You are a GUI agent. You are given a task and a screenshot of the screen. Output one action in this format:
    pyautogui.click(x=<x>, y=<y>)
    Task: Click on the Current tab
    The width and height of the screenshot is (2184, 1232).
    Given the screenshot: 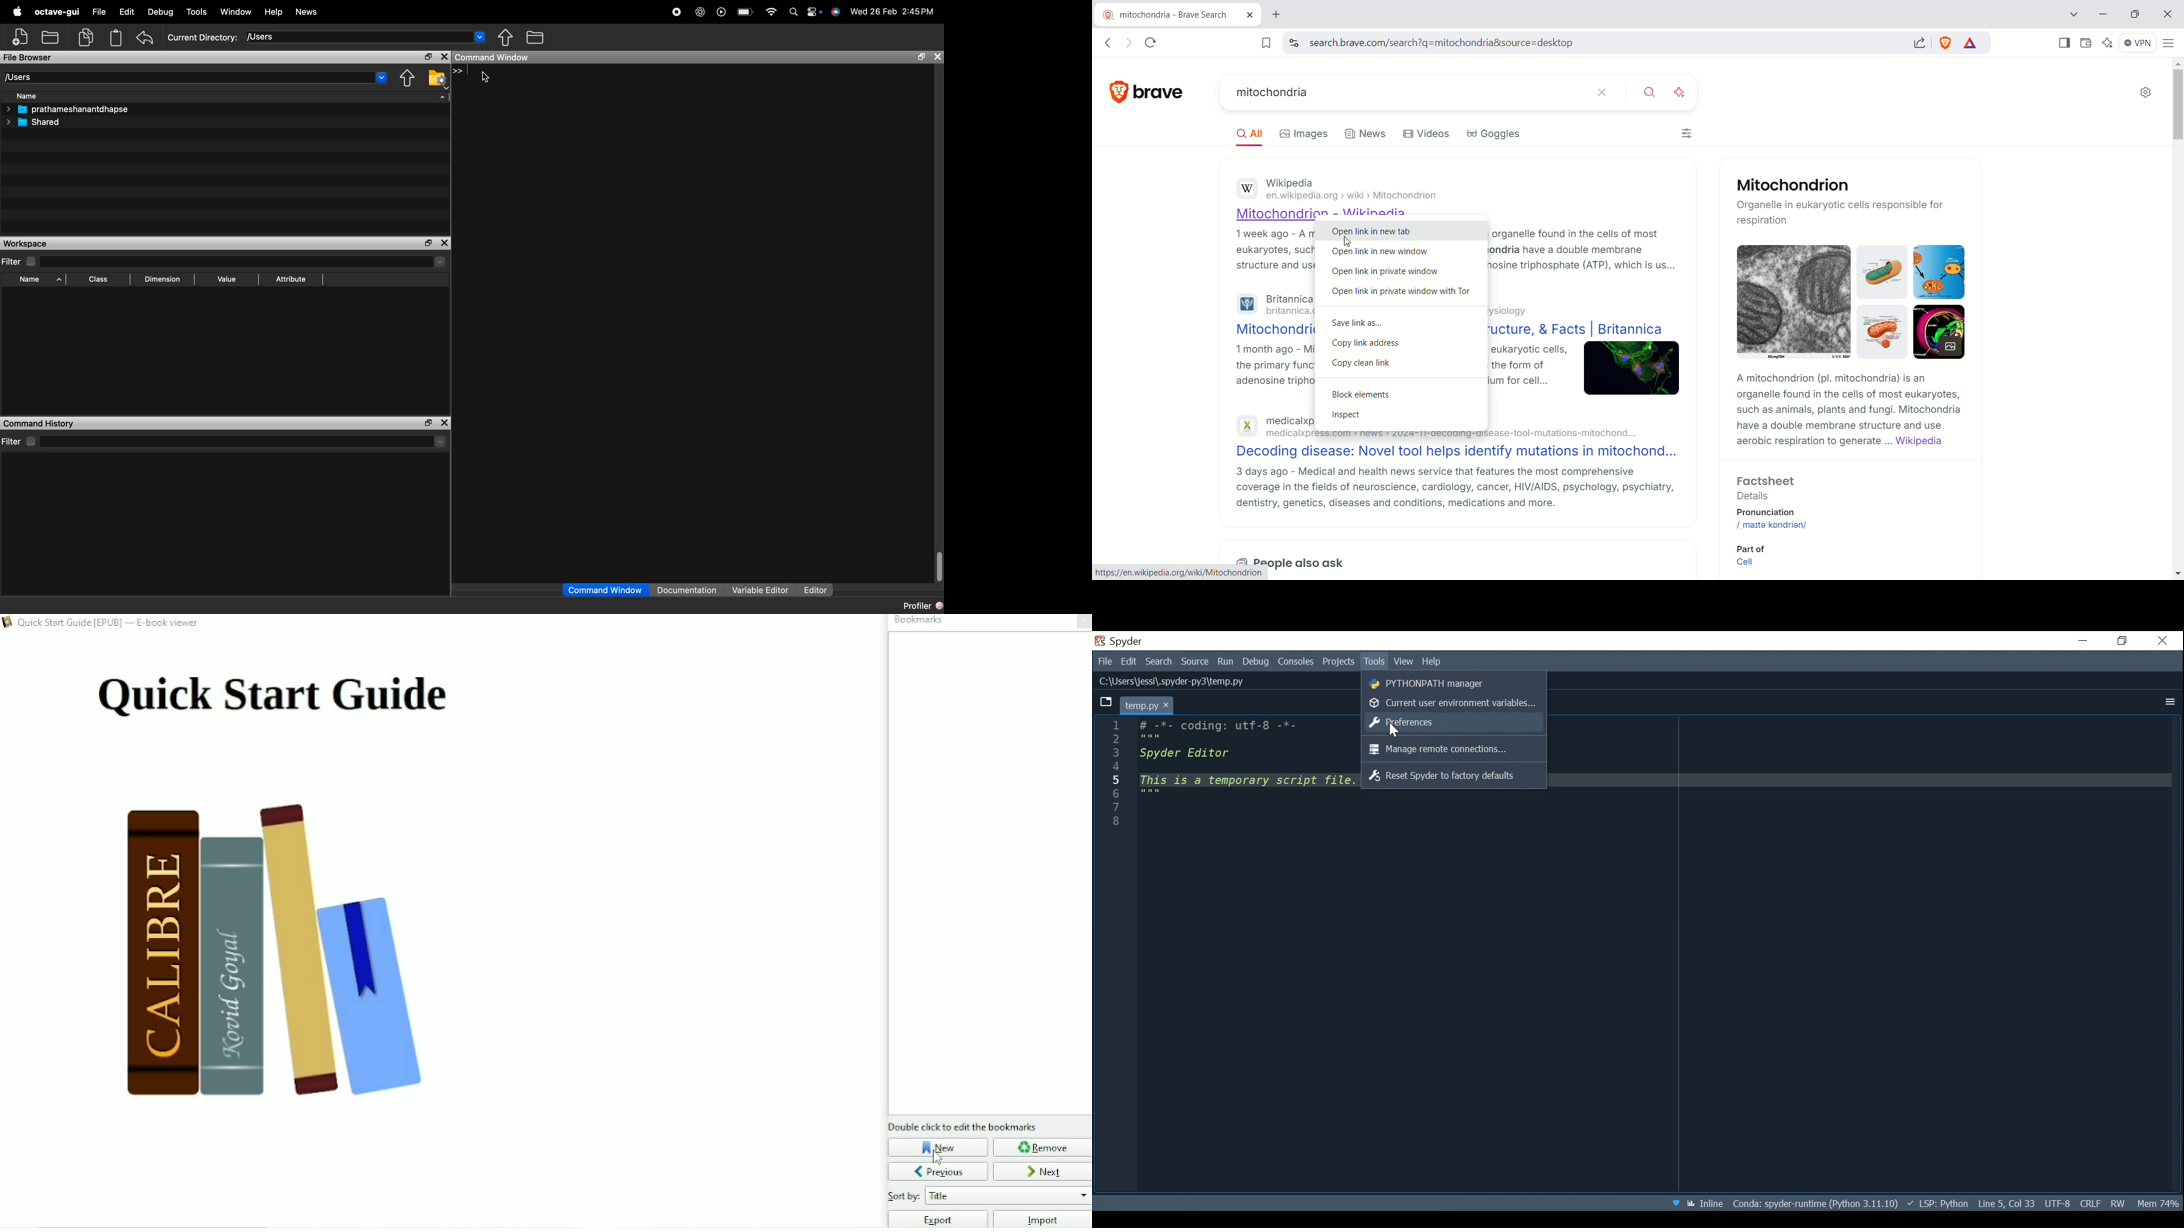 What is the action you would take?
    pyautogui.click(x=1147, y=704)
    